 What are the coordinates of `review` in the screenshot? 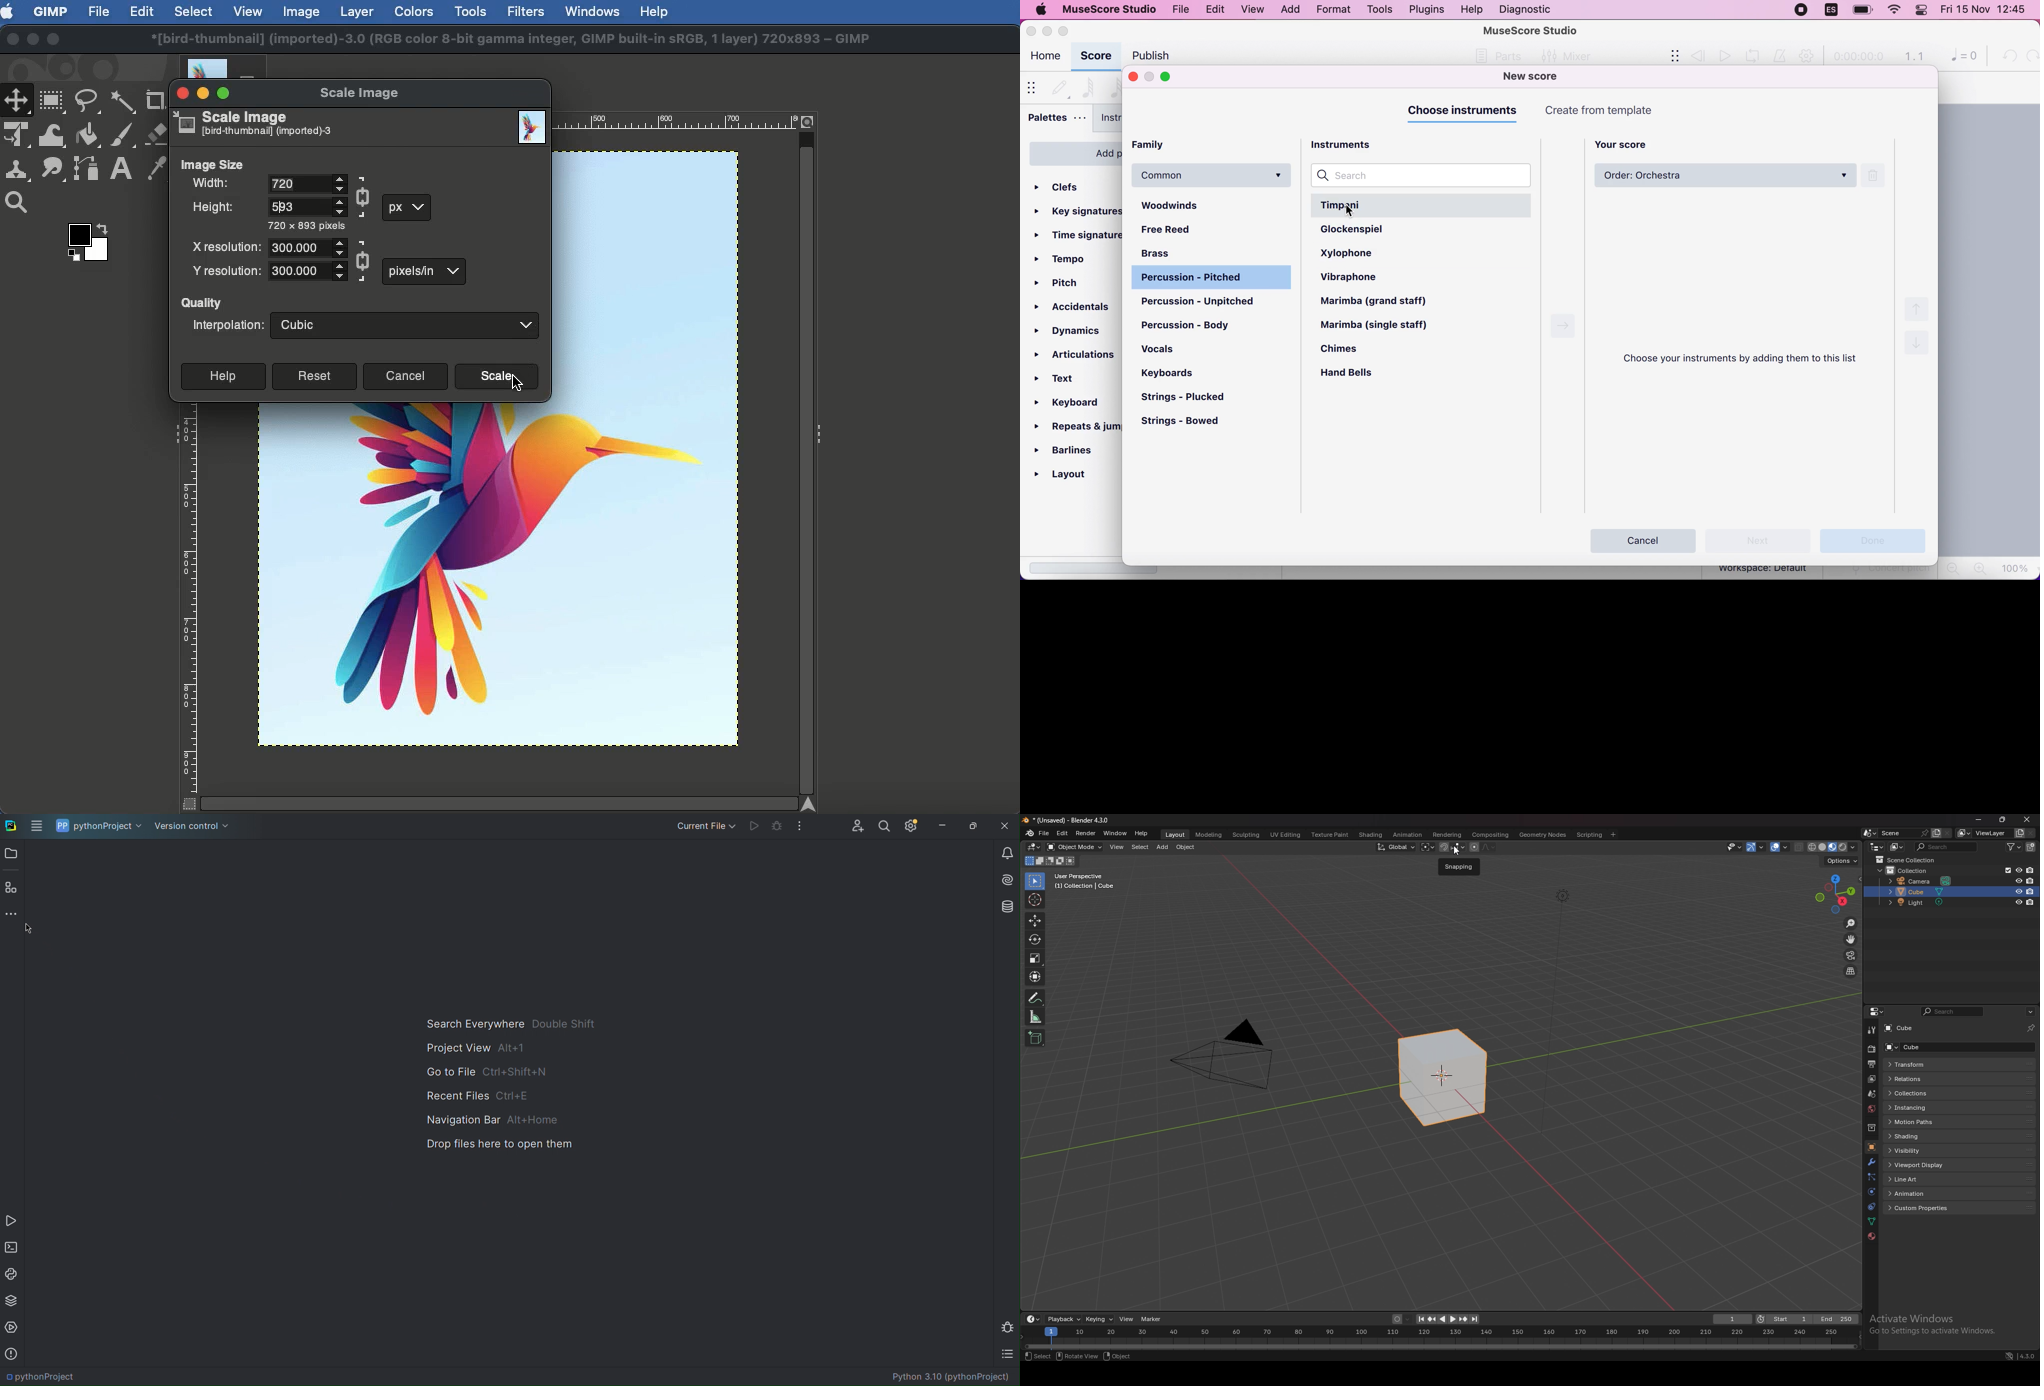 It's located at (1698, 55).